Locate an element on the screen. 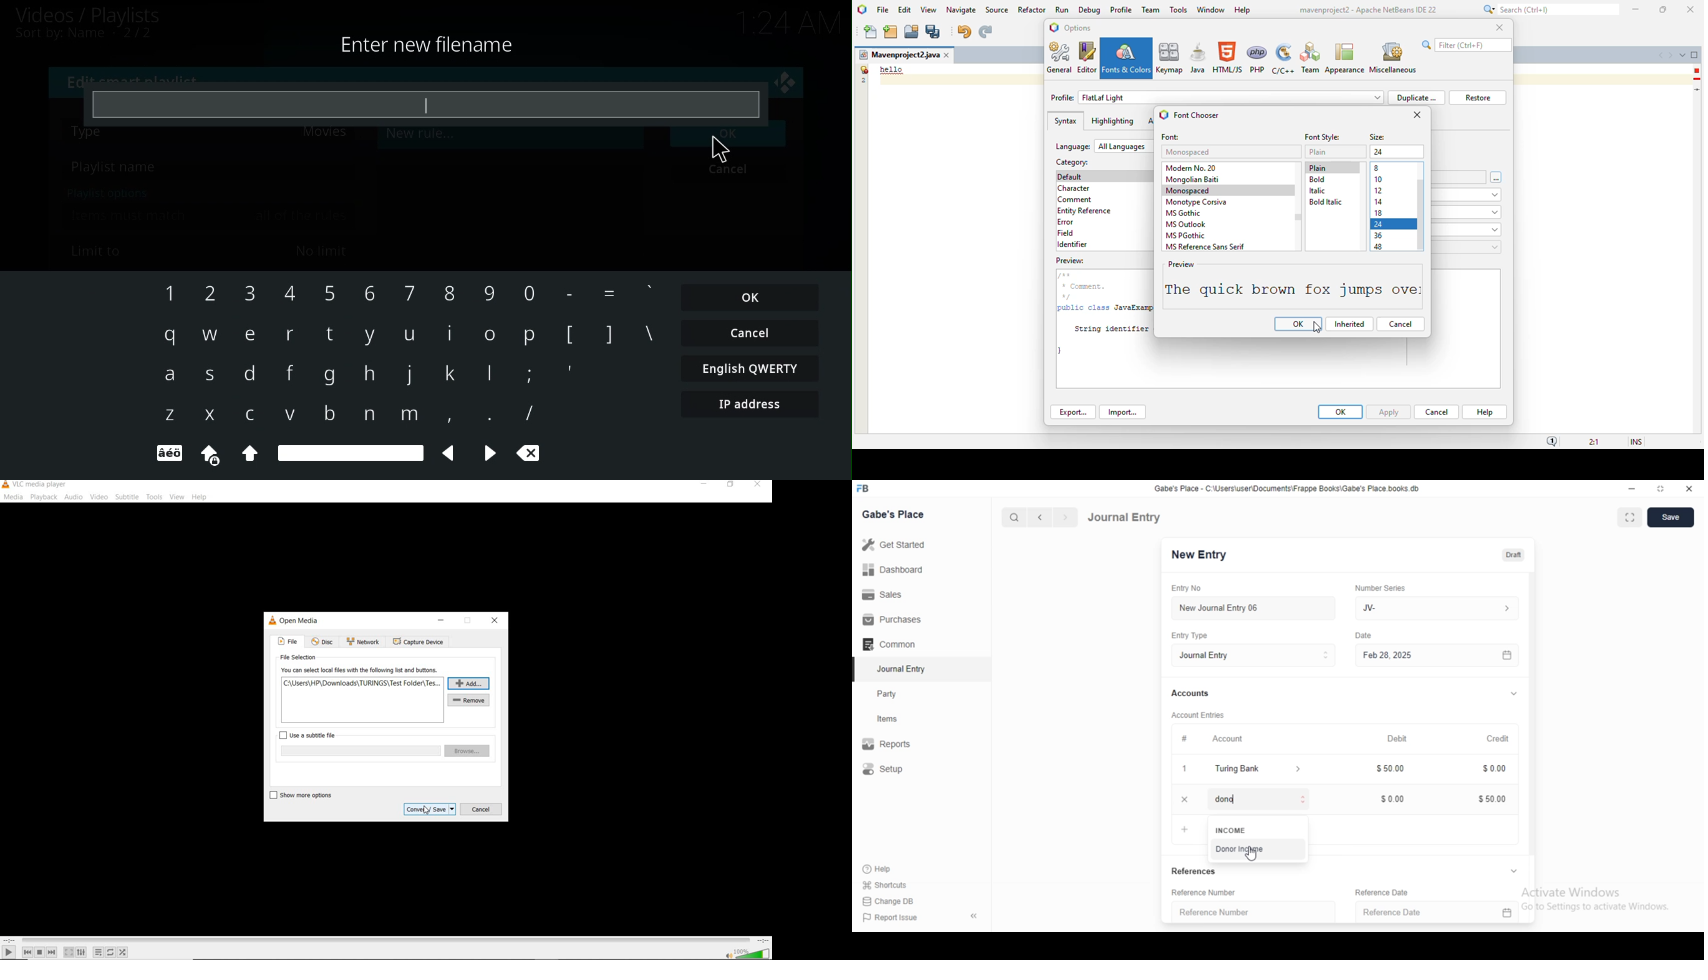 This screenshot has width=1708, height=980. Journal Entry is located at coordinates (1125, 517).